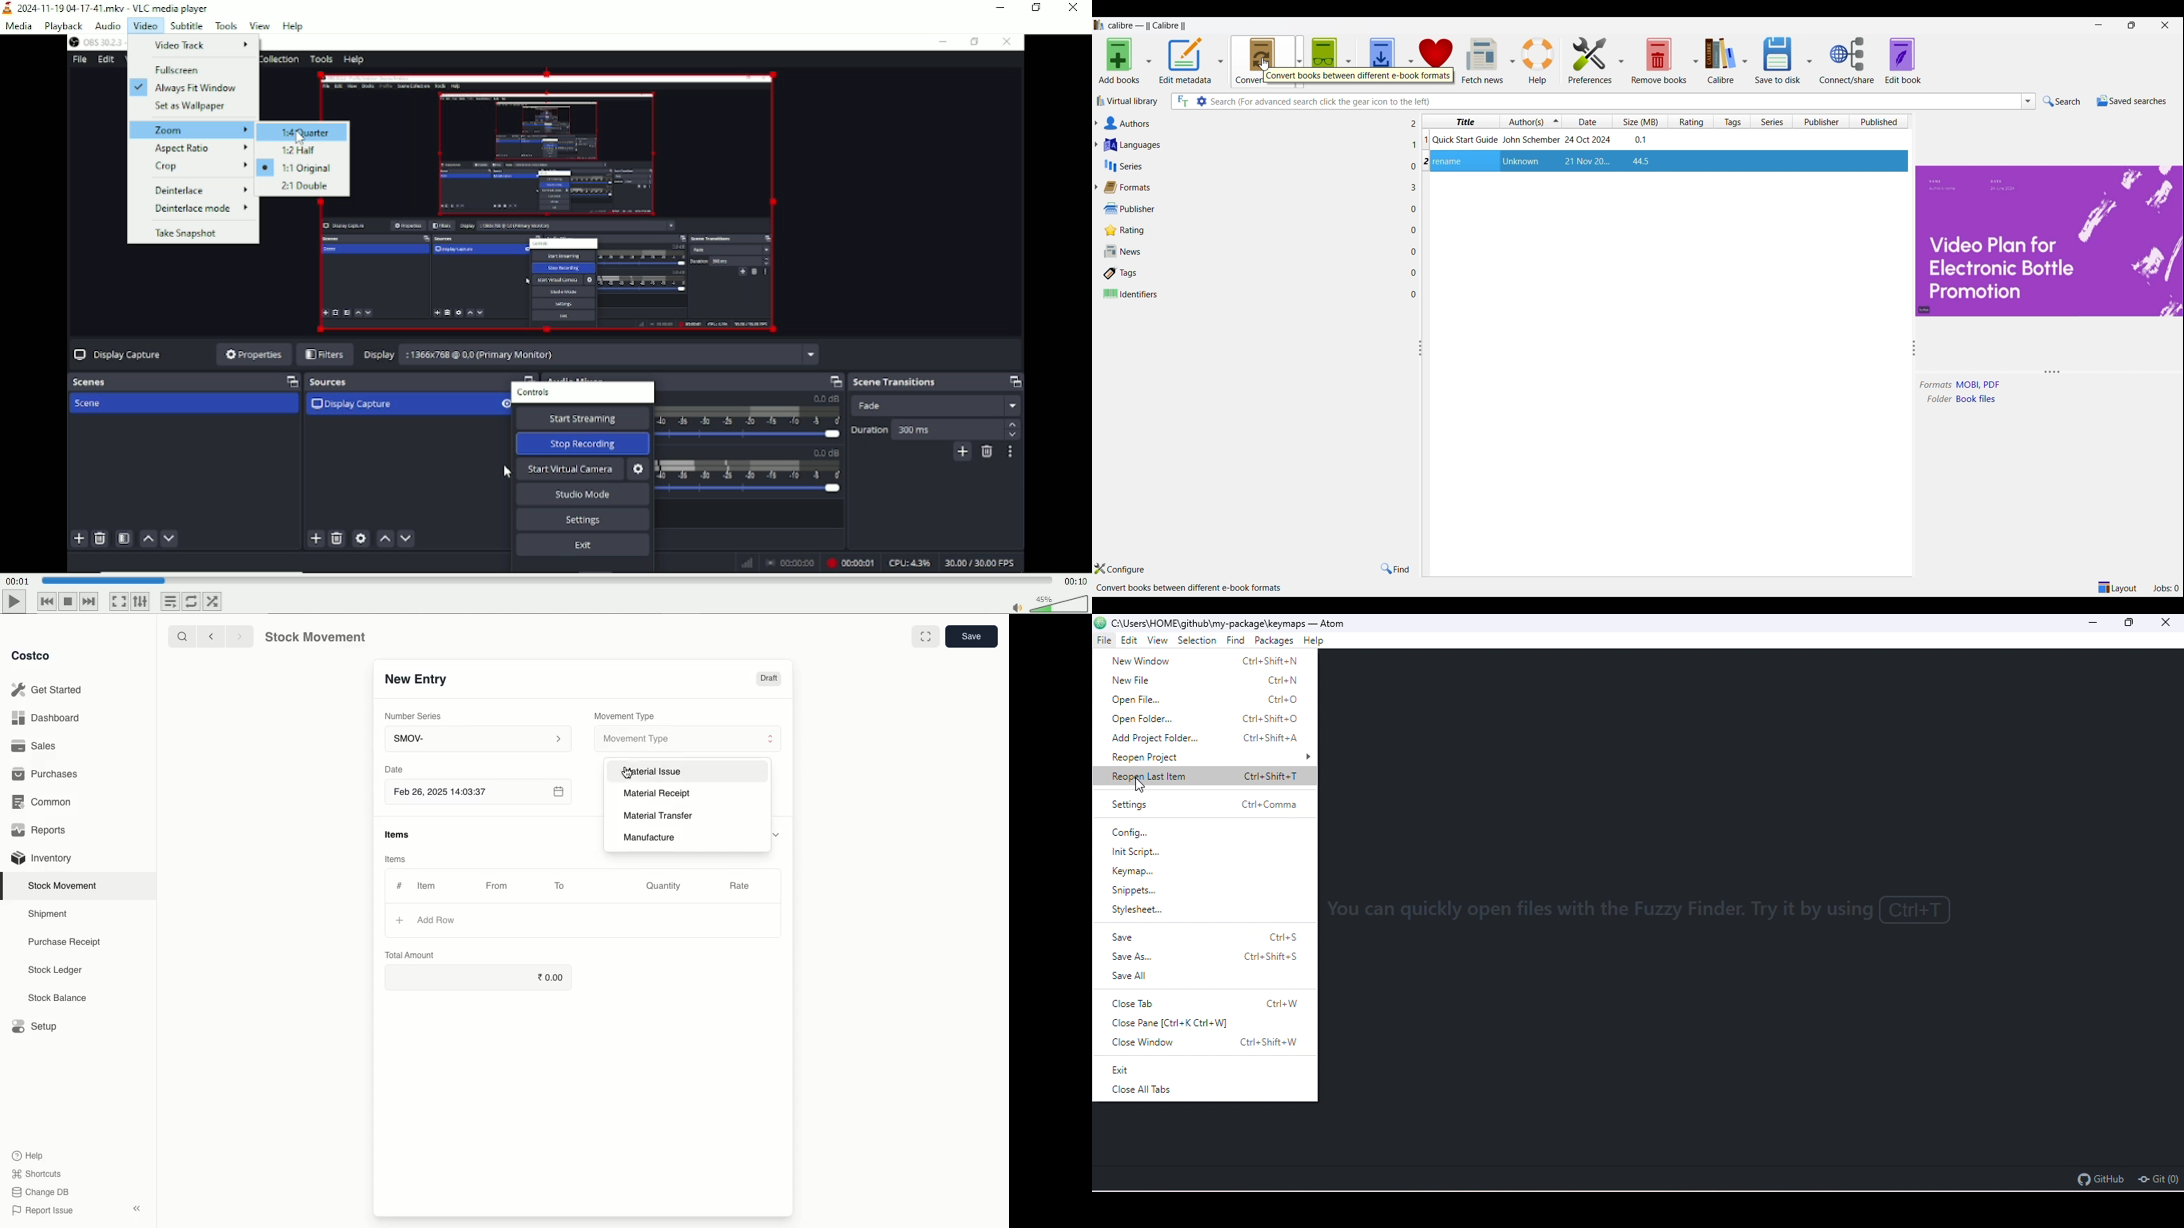 Image resolution: width=2184 pixels, height=1232 pixels. What do you see at coordinates (44, 1210) in the screenshot?
I see `Report Issue` at bounding box center [44, 1210].